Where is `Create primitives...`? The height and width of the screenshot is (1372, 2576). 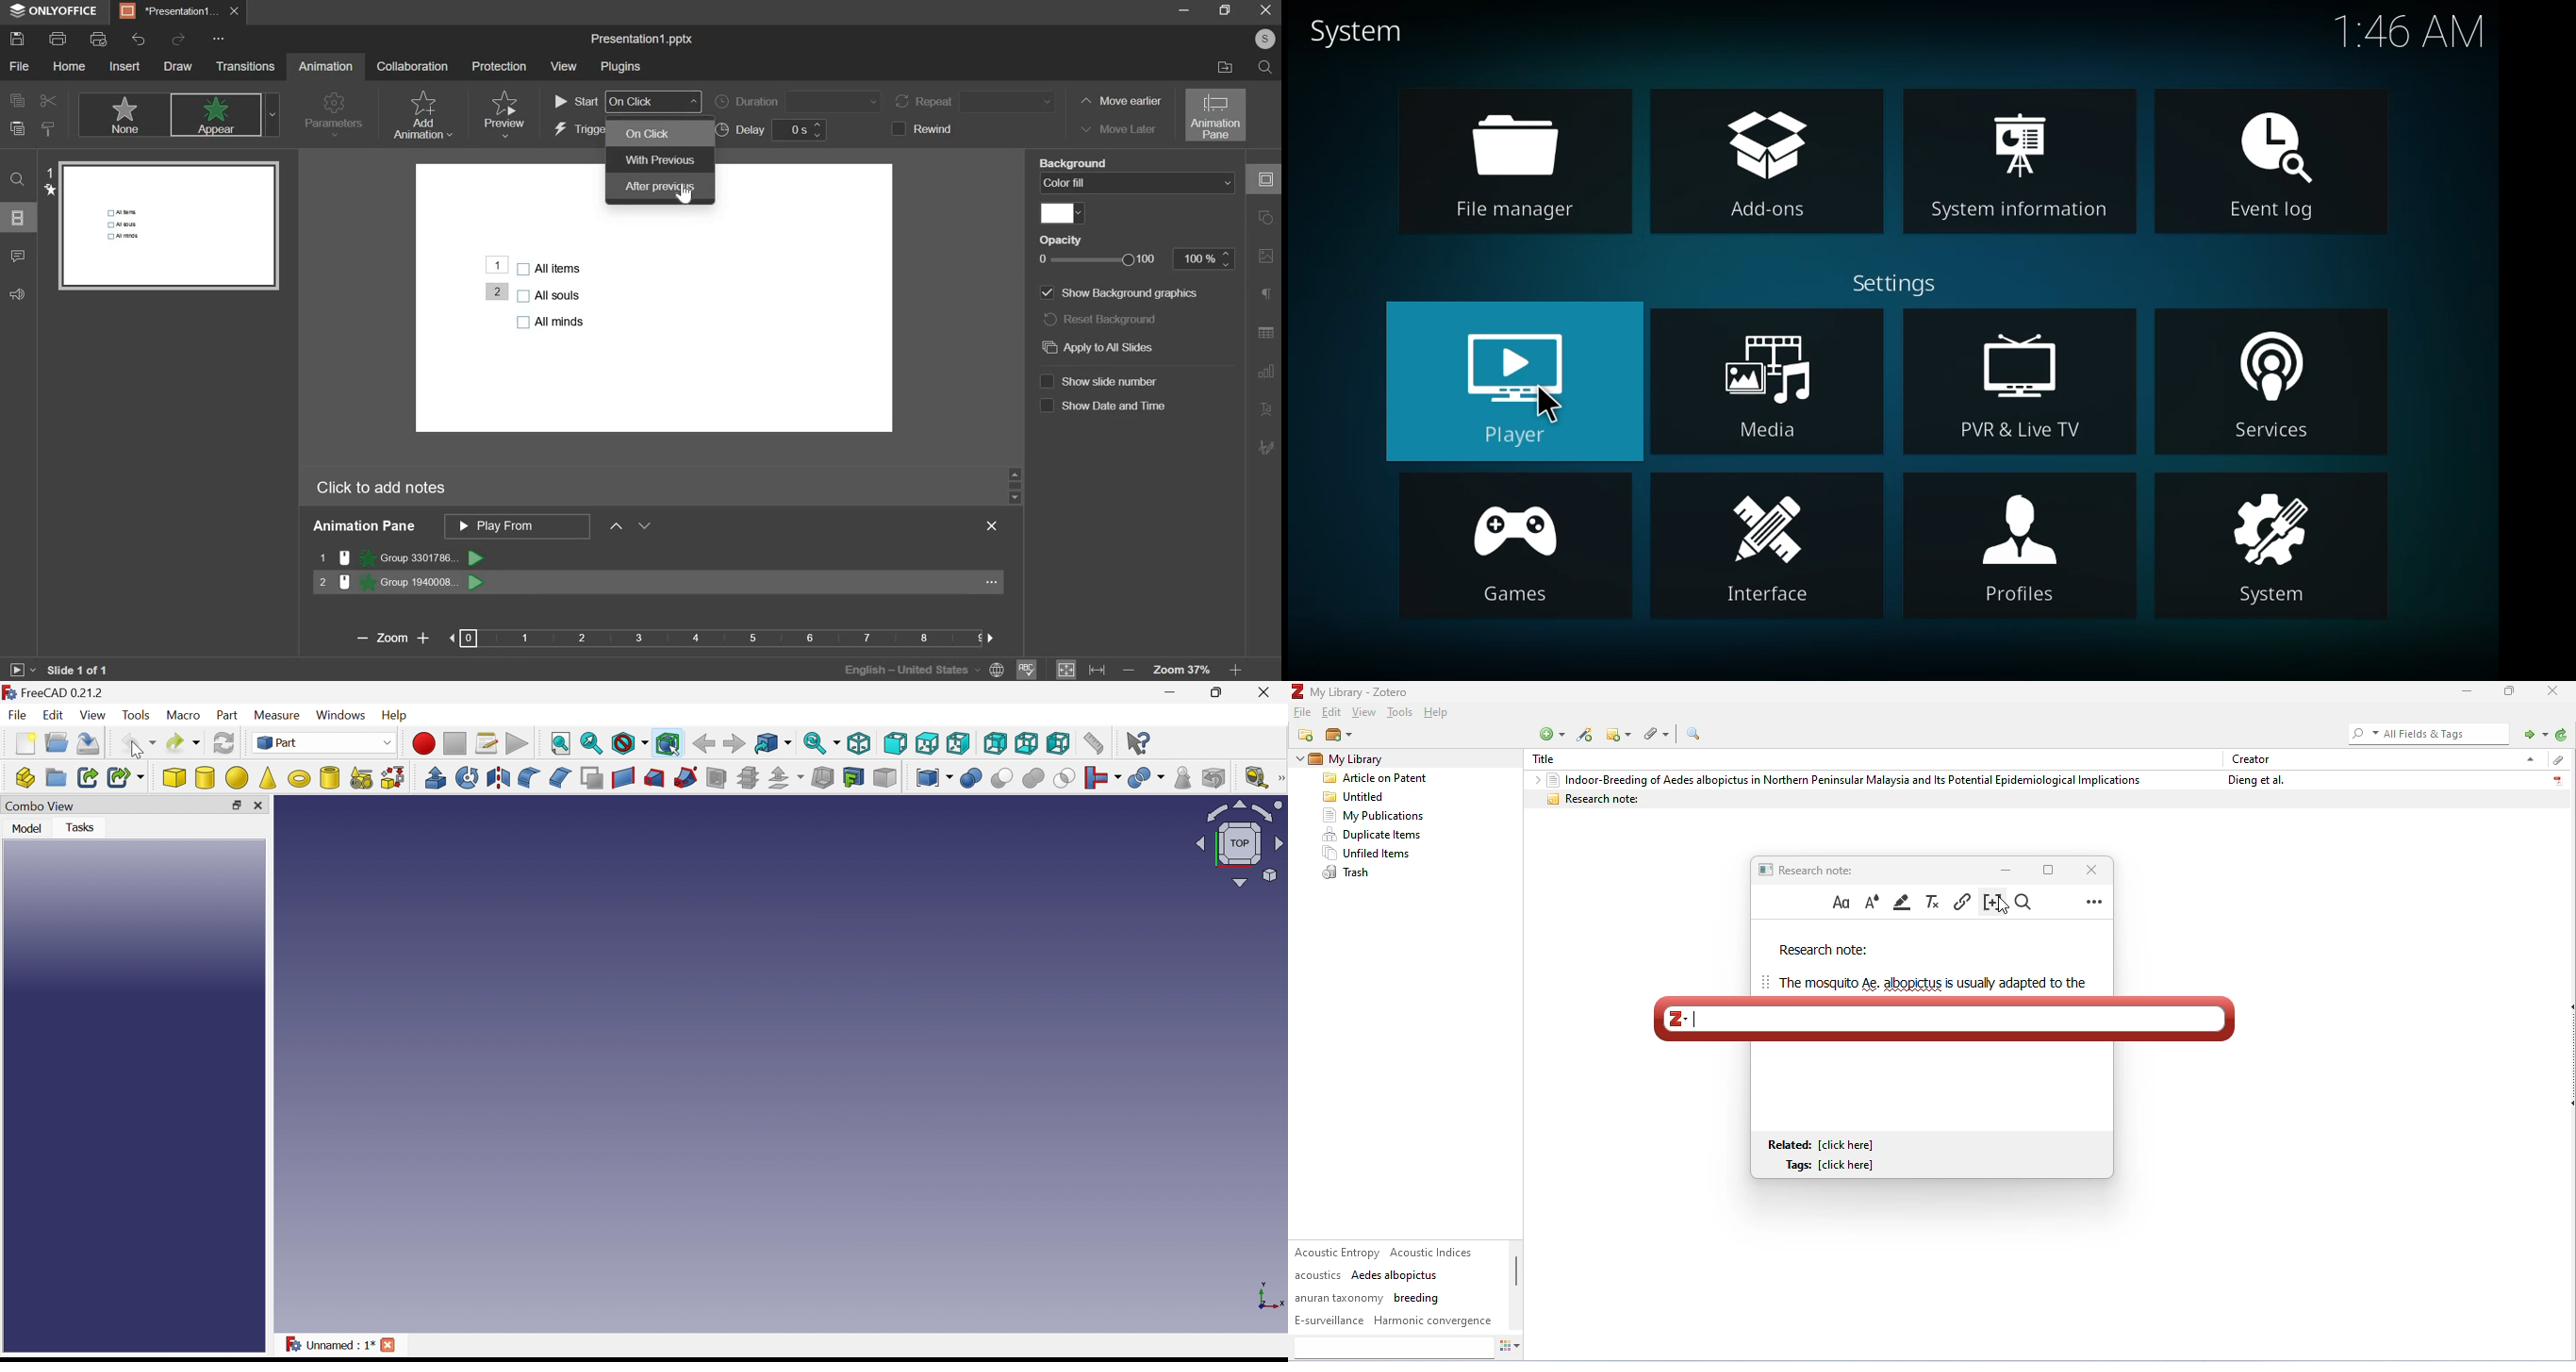 Create primitives... is located at coordinates (362, 778).